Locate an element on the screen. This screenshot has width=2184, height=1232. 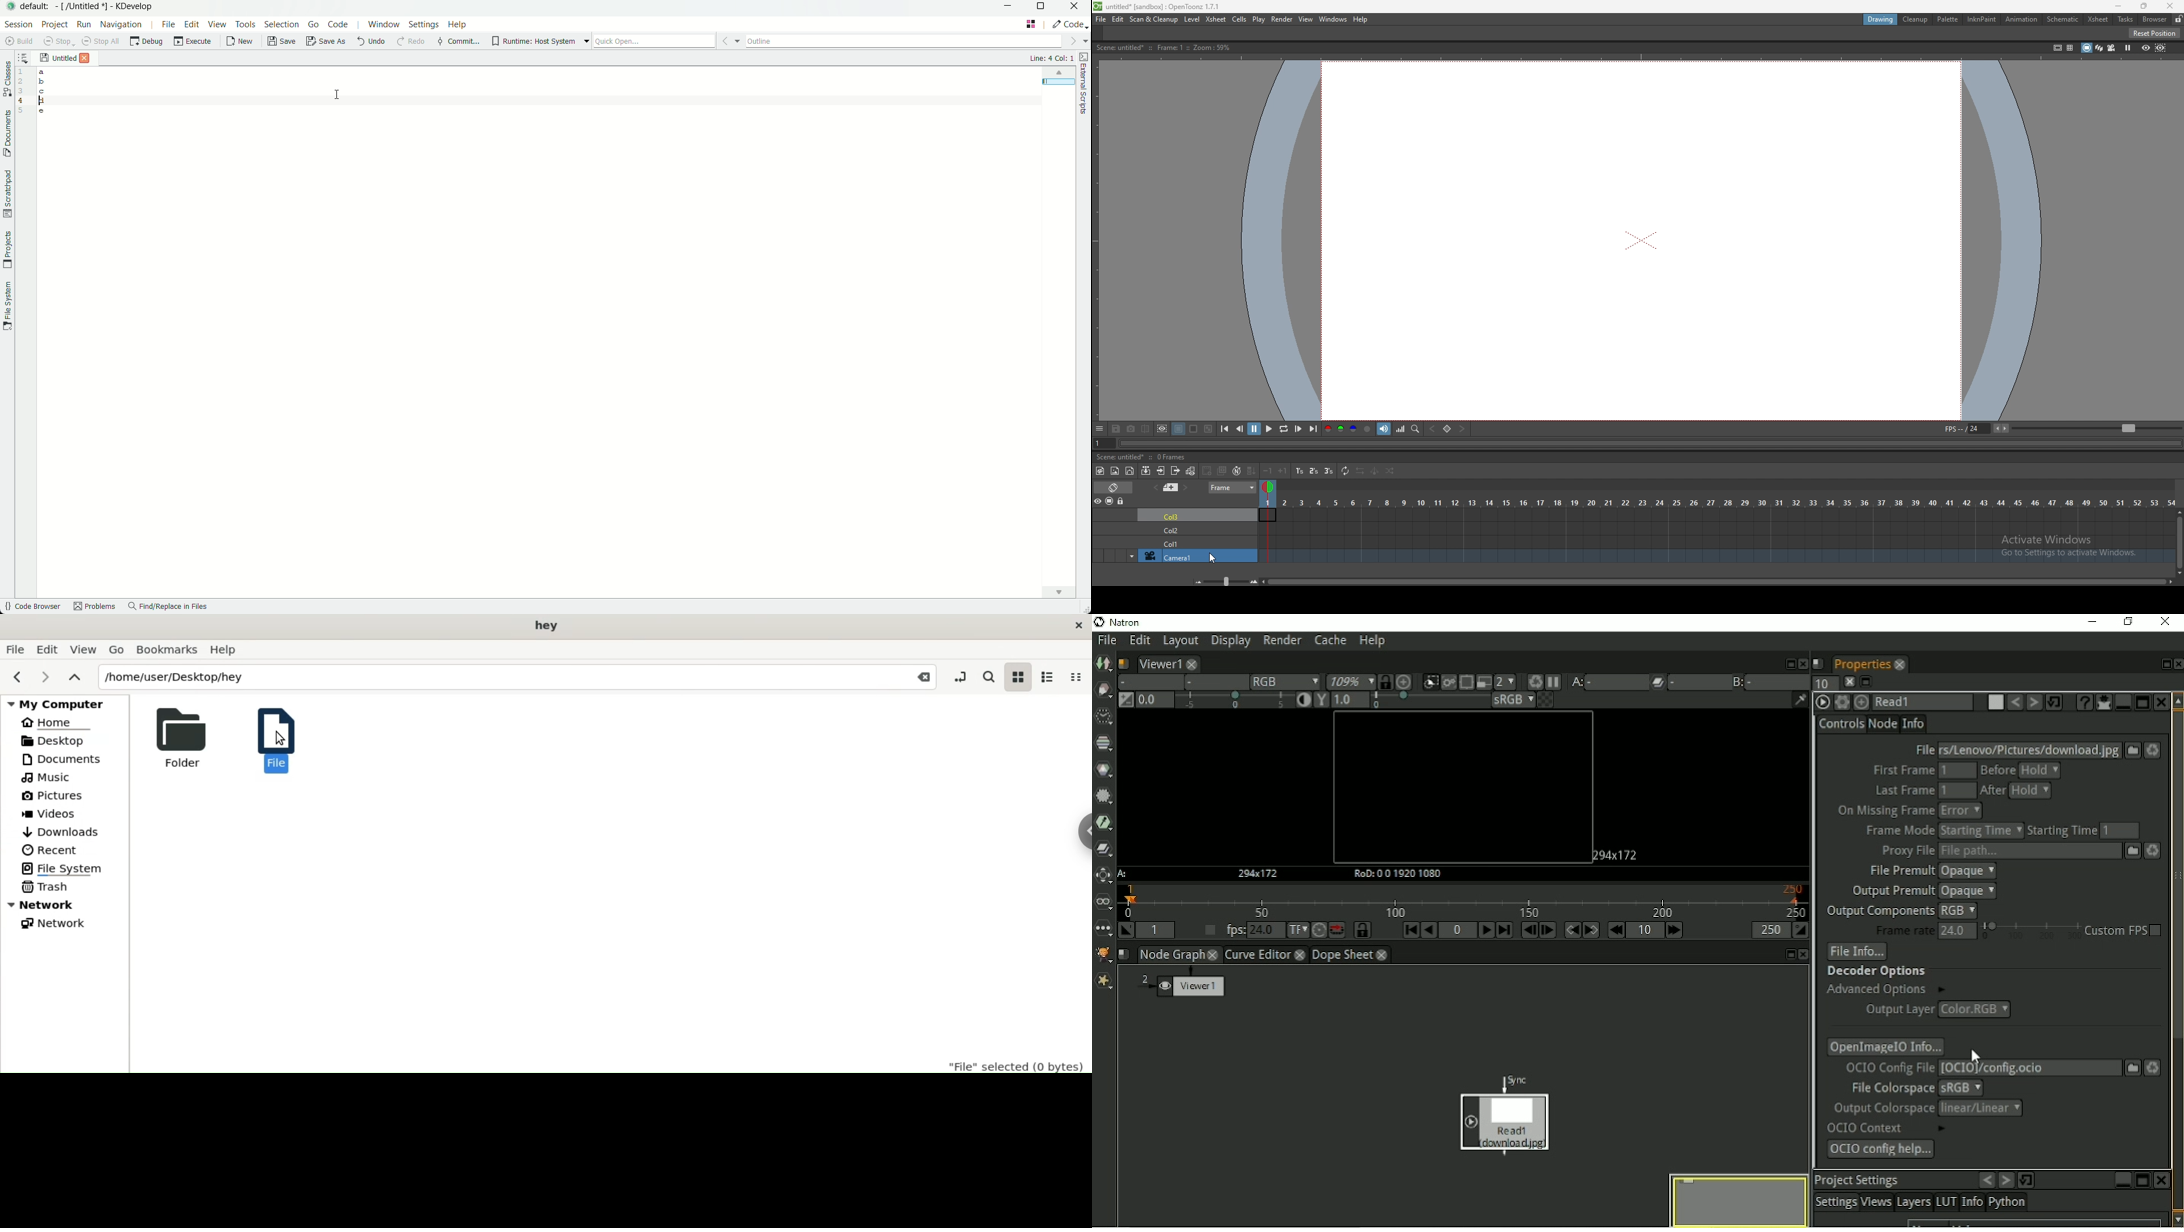
toggle location entry is located at coordinates (959, 677).